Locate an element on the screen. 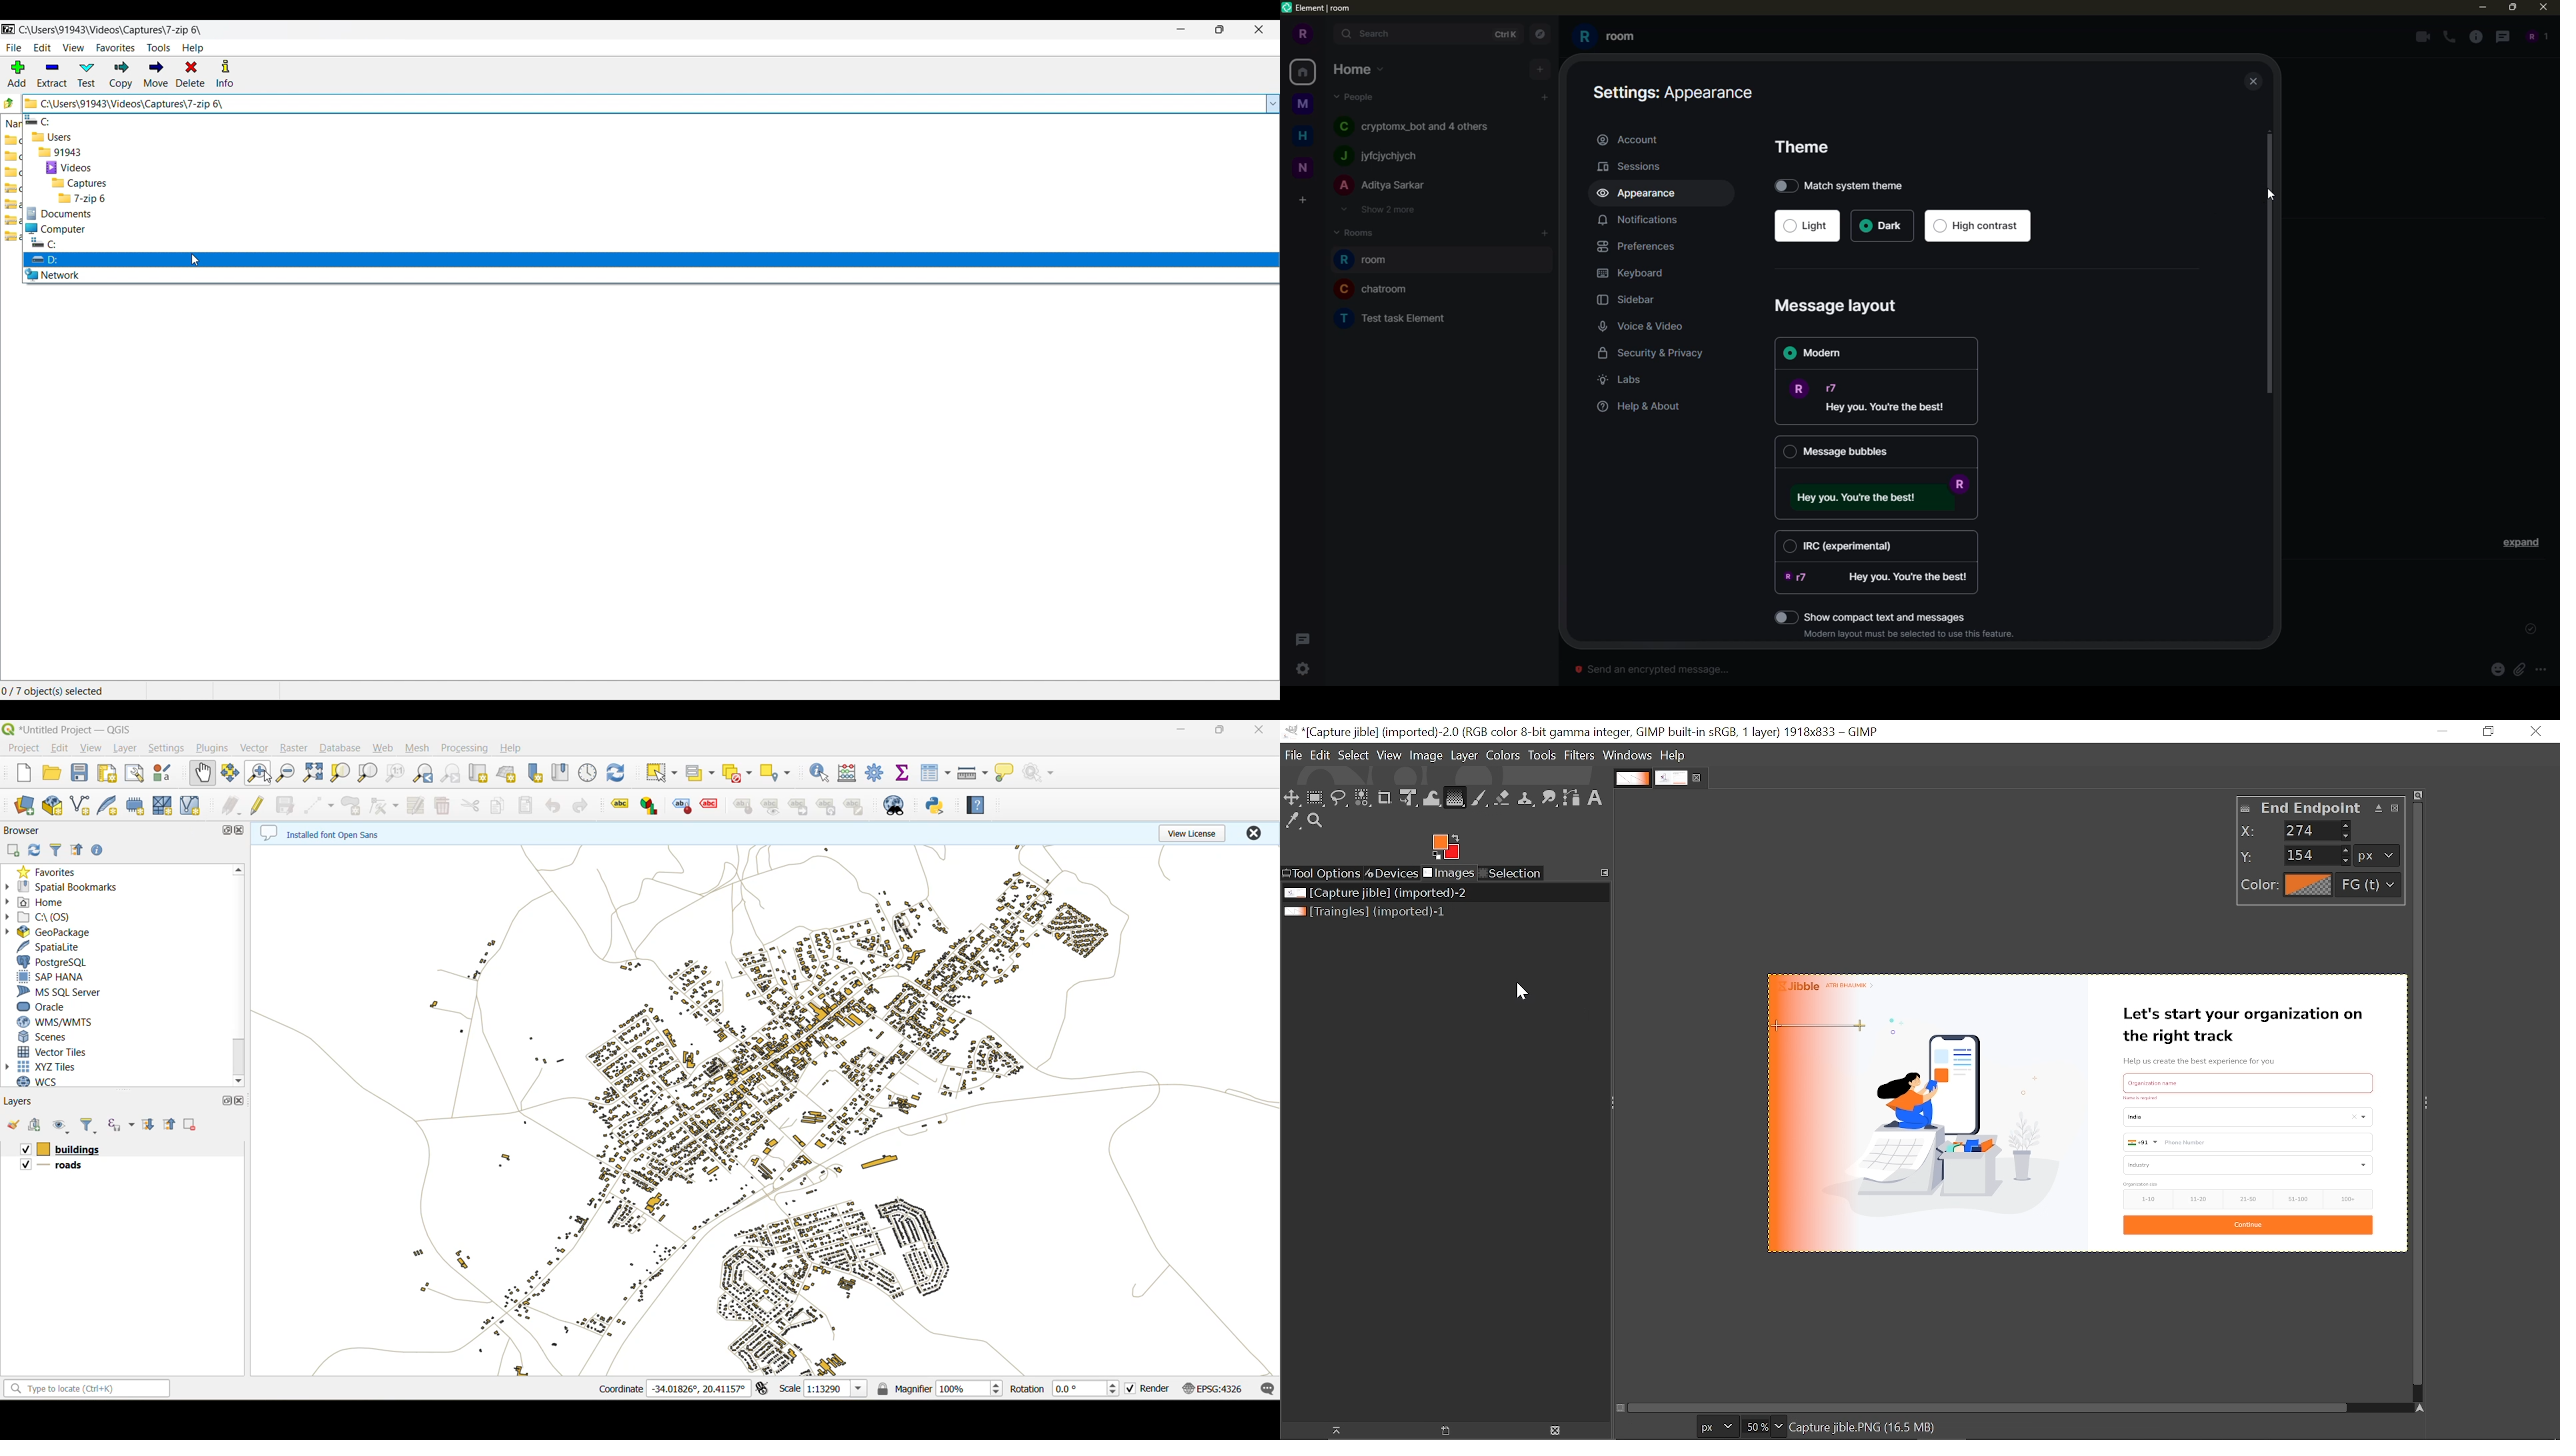 Image resolution: width=2576 pixels, height=1456 pixels. vector is located at coordinates (254, 749).